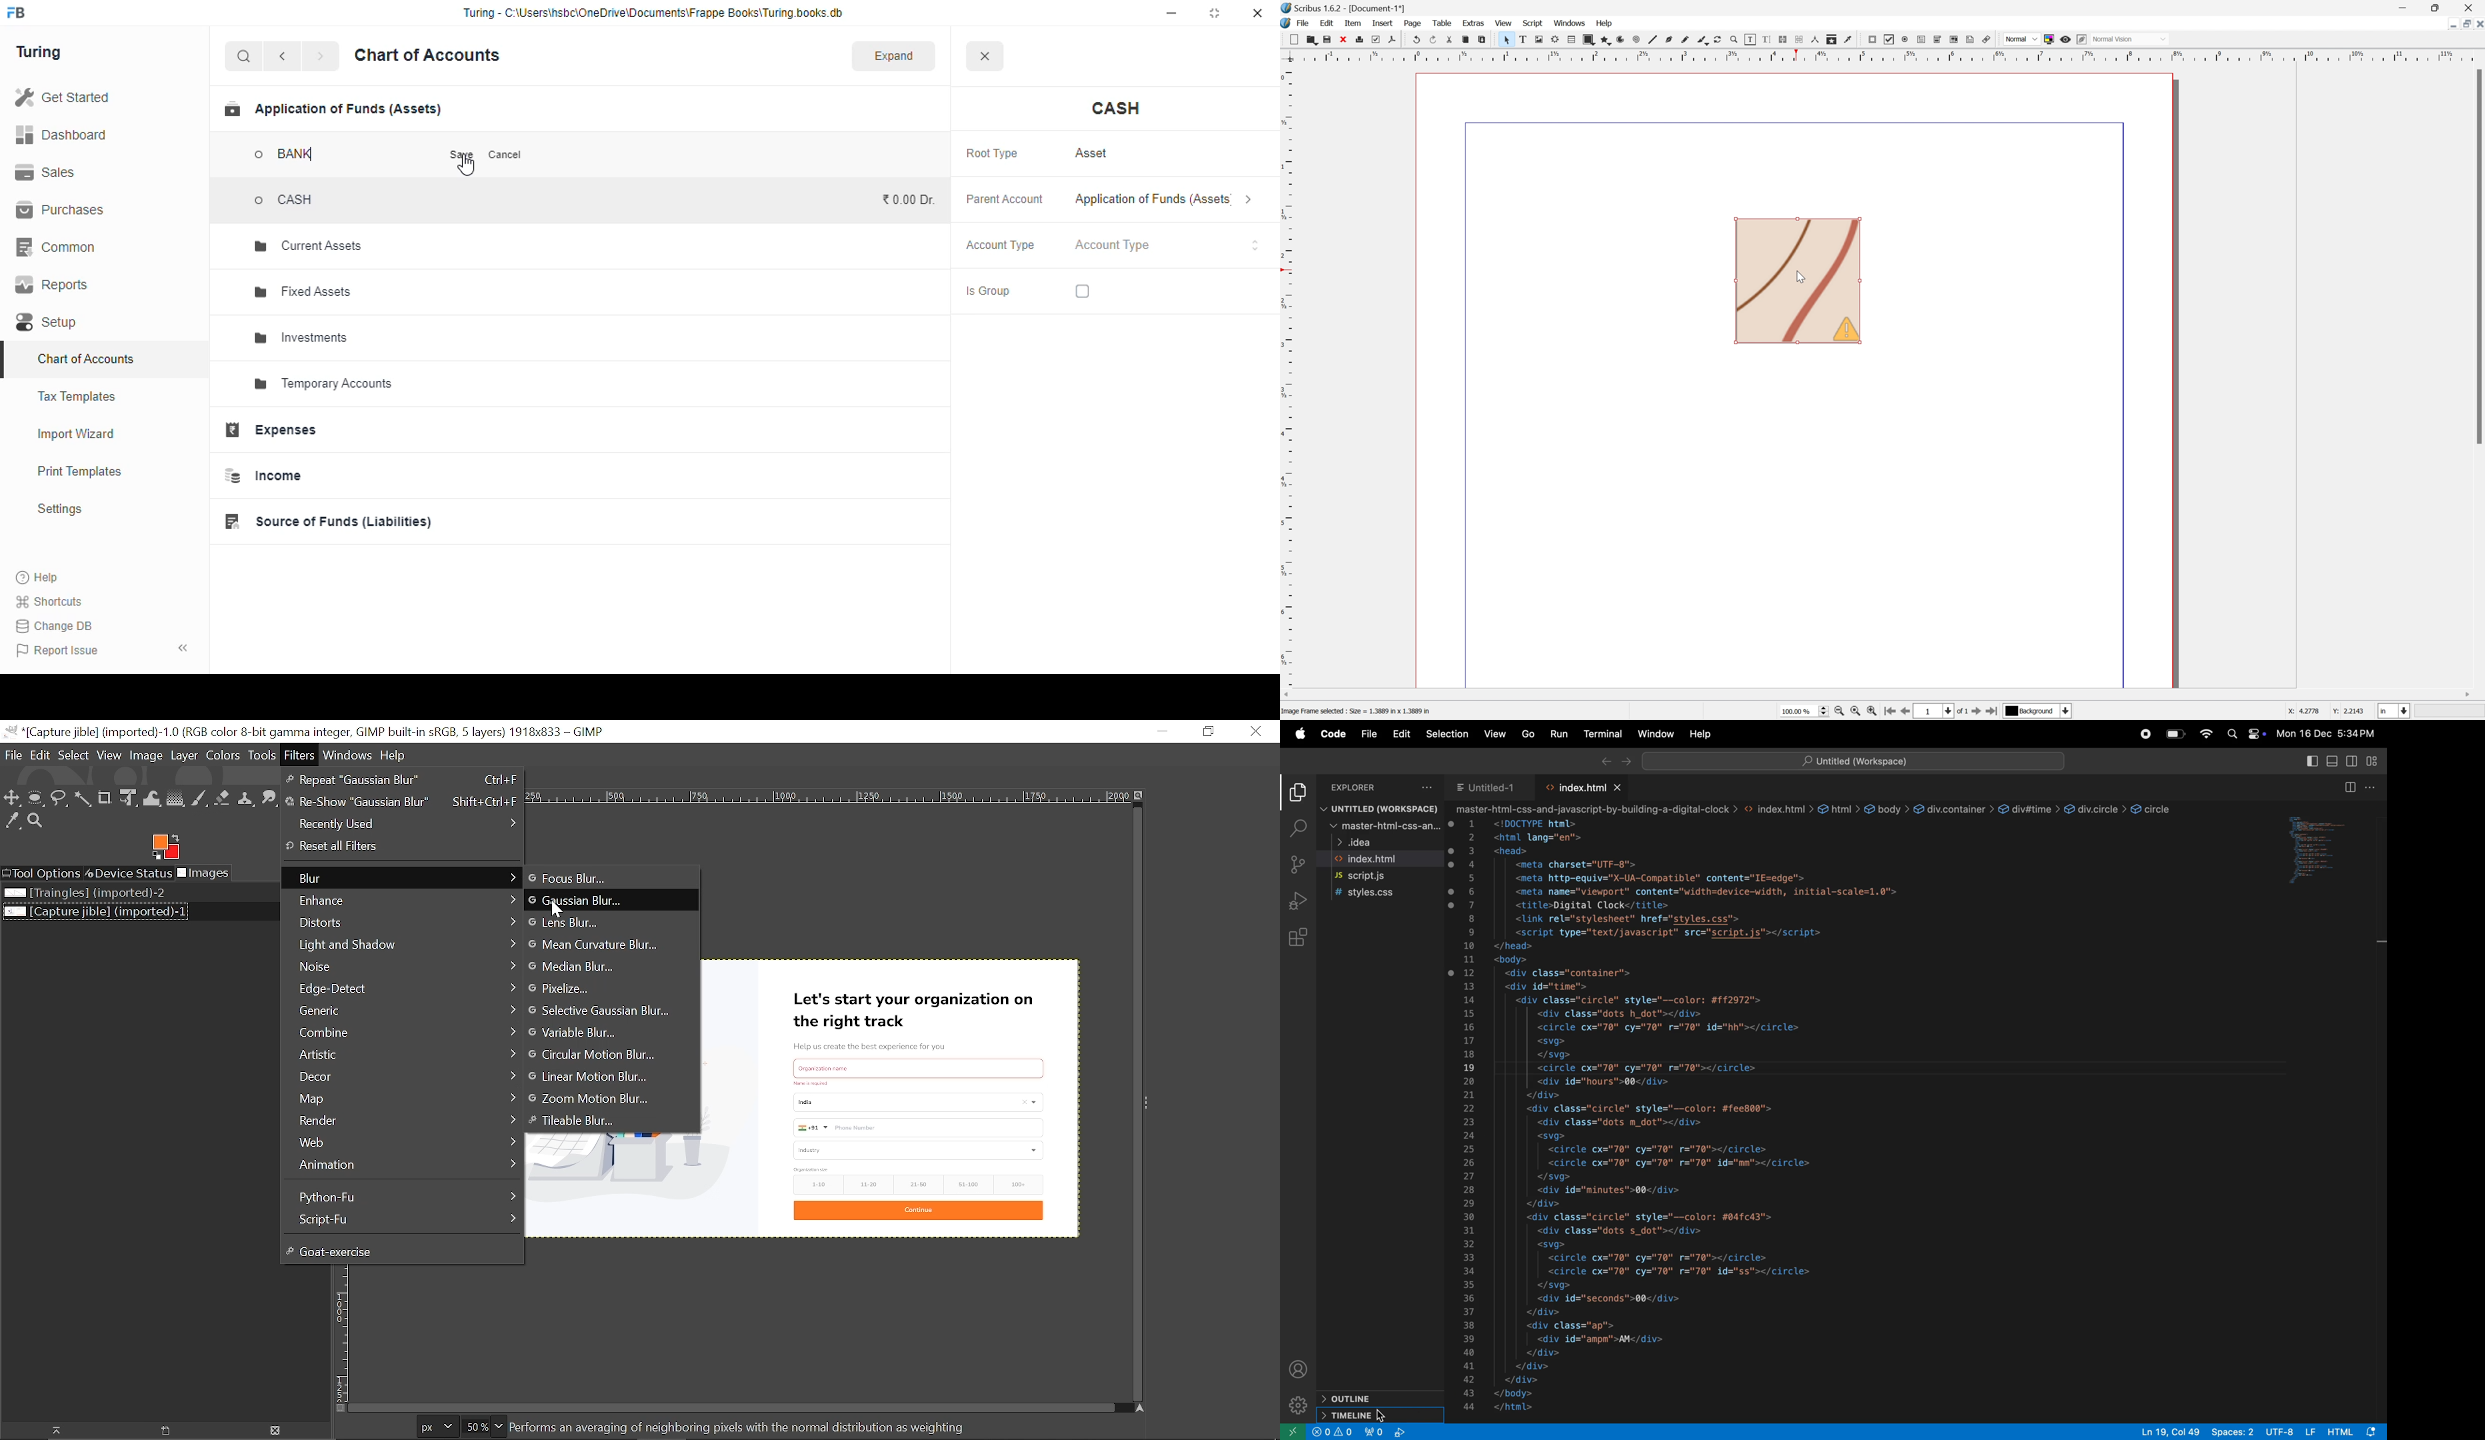 Image resolution: width=2492 pixels, height=1456 pixels. What do you see at coordinates (2049, 39) in the screenshot?
I see `Toggle color management` at bounding box center [2049, 39].